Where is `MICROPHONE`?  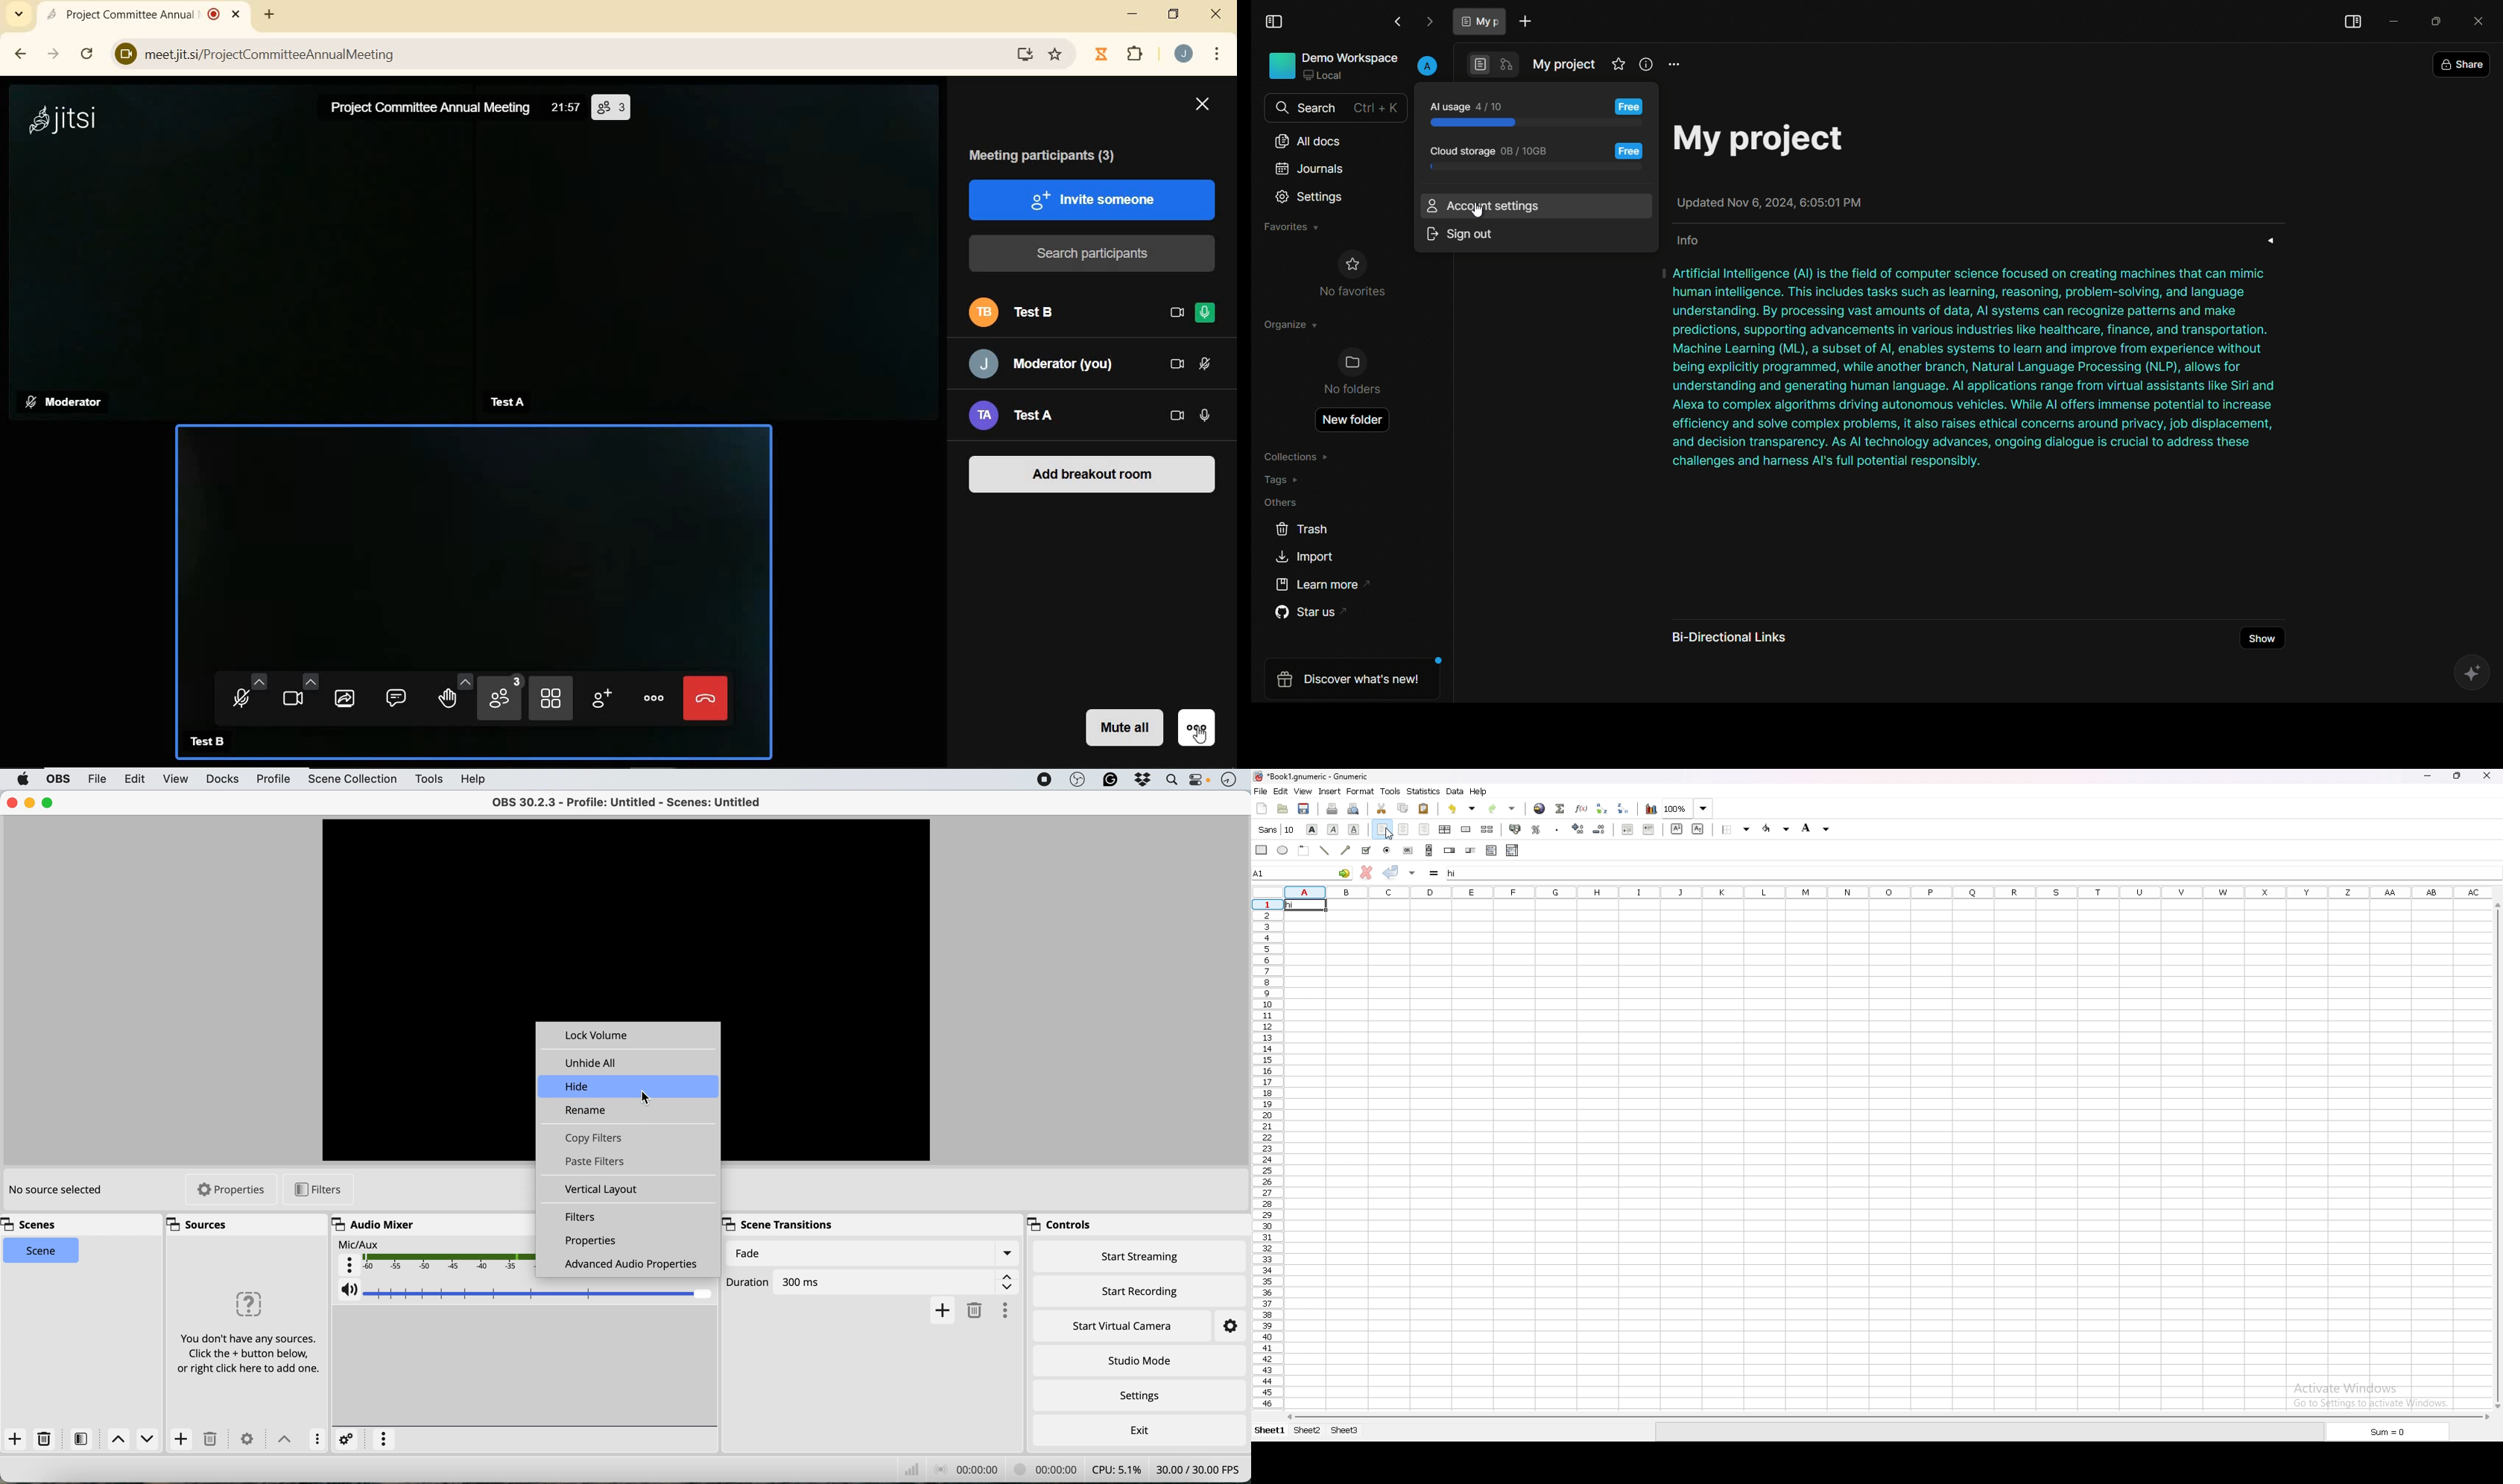 MICROPHONE is located at coordinates (1204, 314).